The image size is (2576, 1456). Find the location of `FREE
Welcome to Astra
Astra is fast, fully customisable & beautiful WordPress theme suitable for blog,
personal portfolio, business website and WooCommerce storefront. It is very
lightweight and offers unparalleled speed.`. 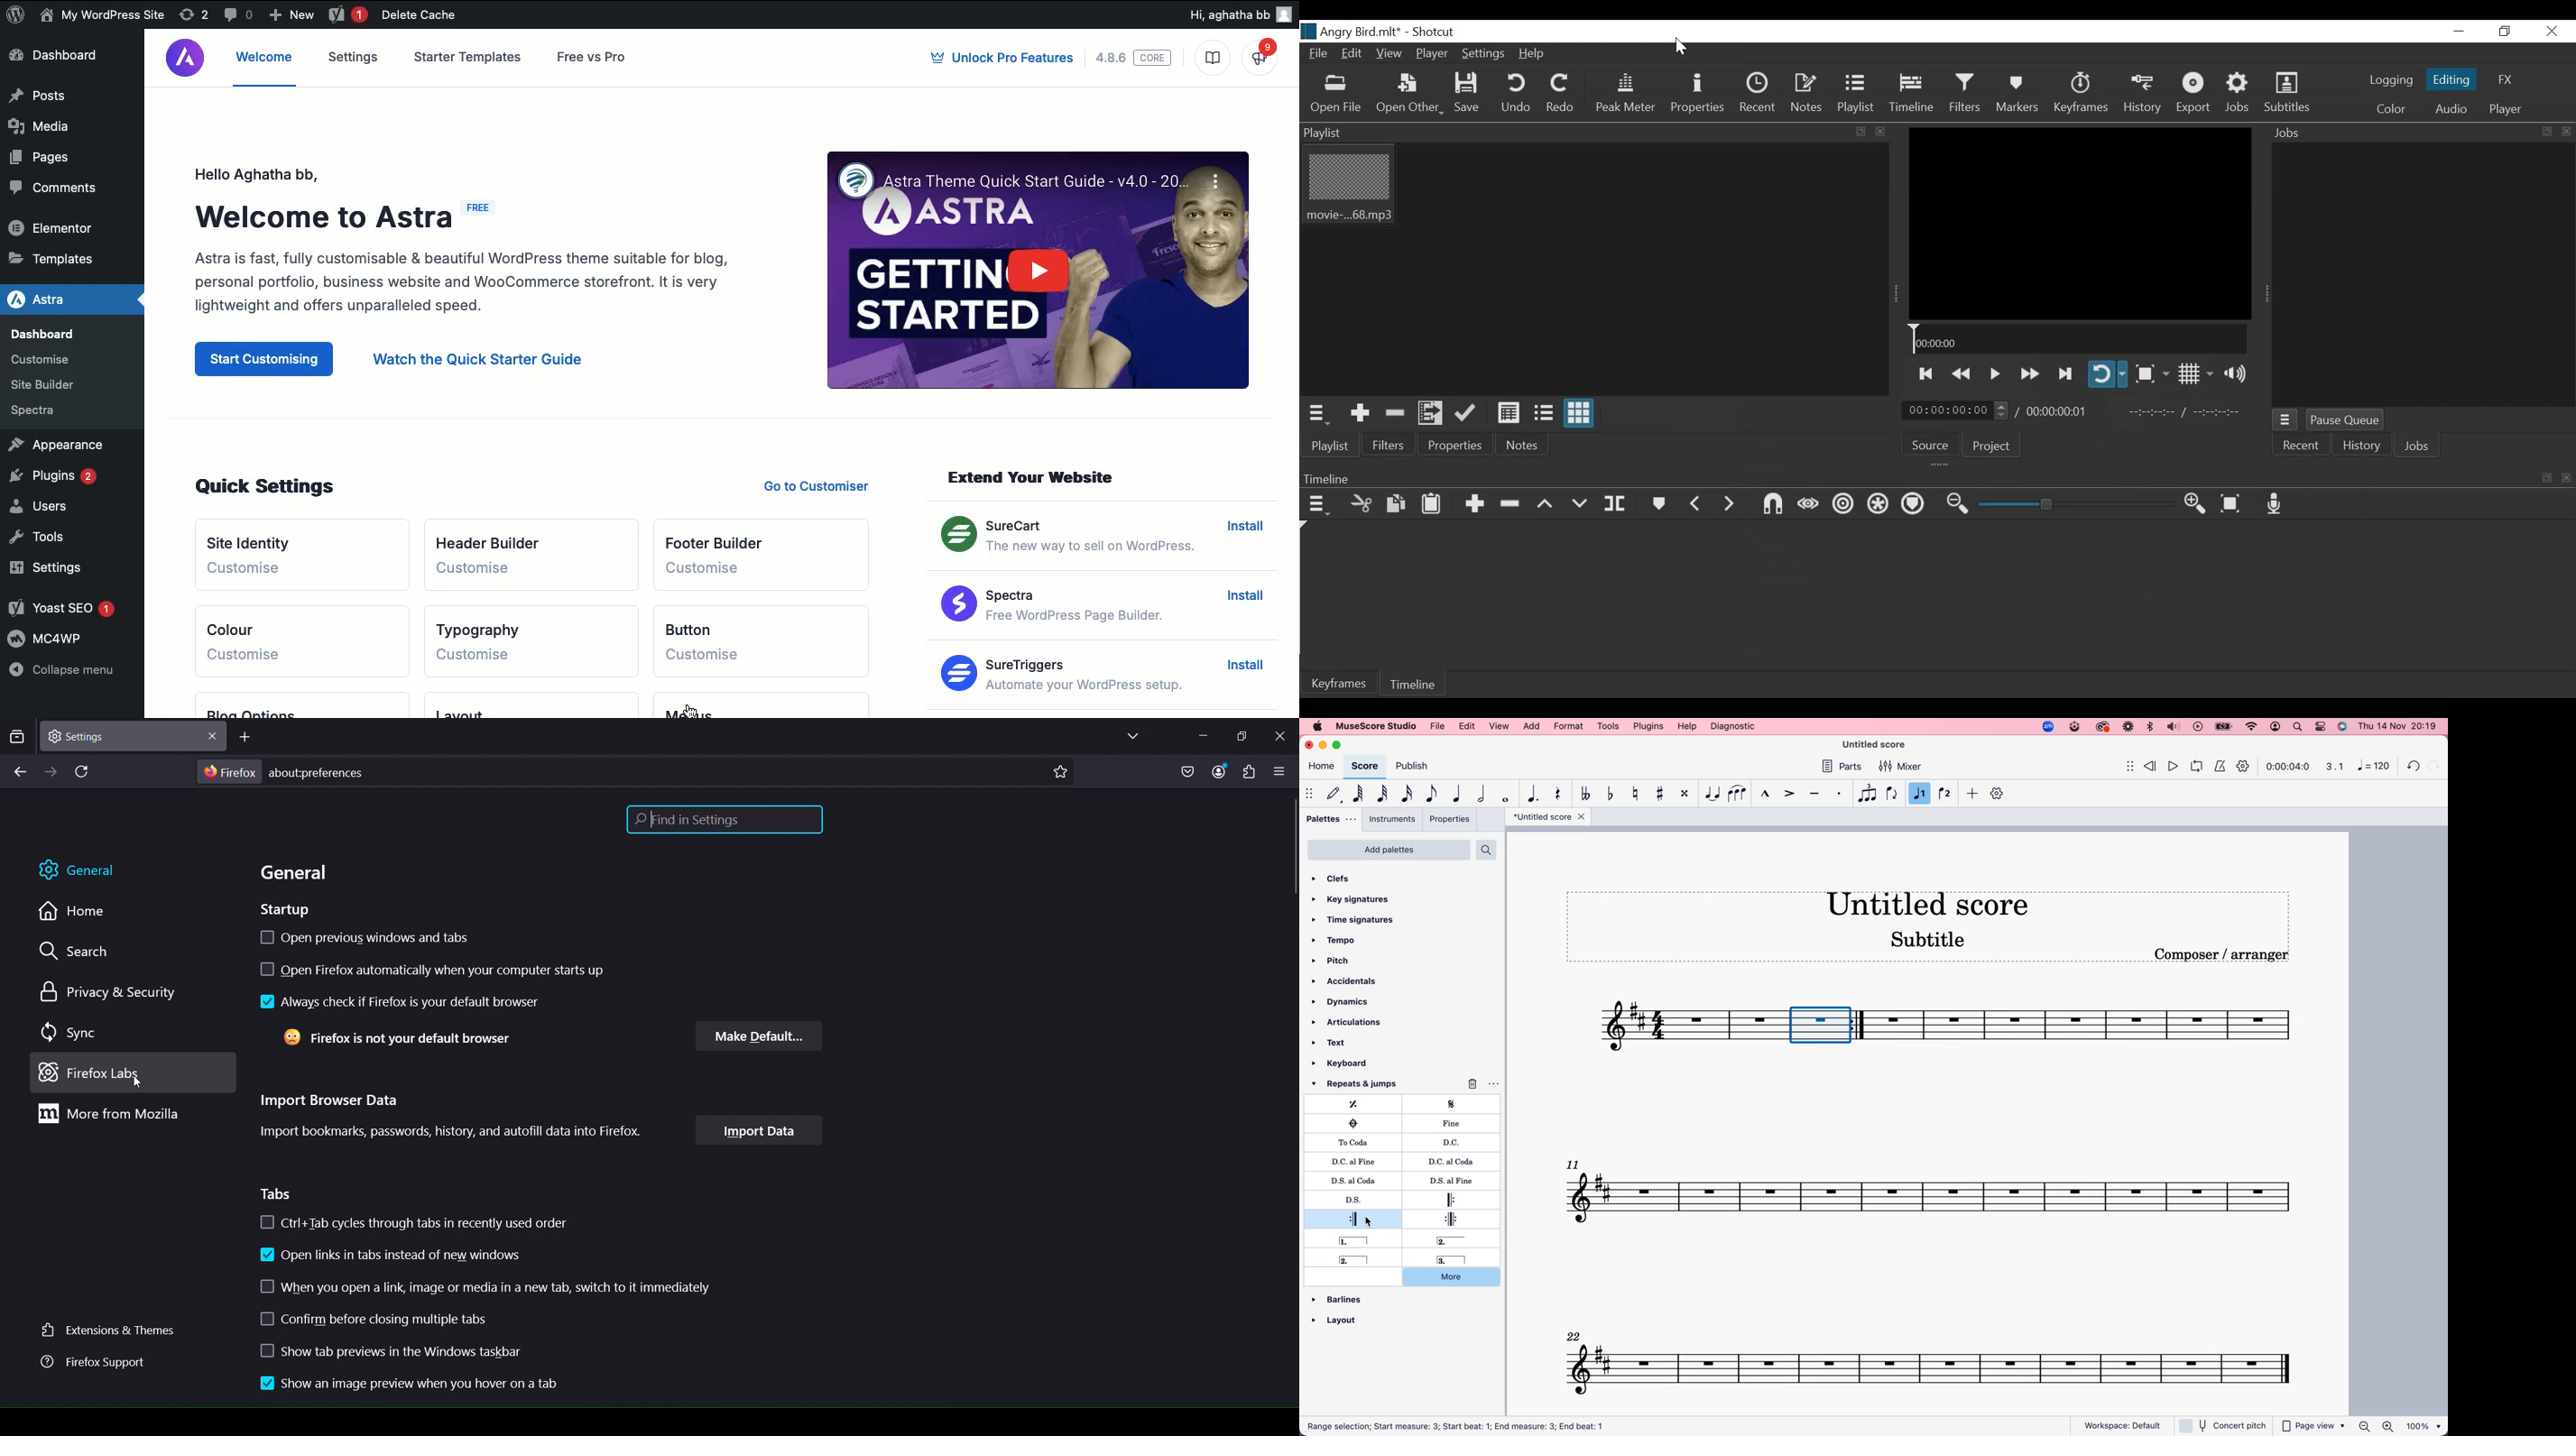

FREE
Welcome to Astra
Astra is fast, fully customisable & beautiful WordPress theme suitable for blog,
personal portfolio, business website and WooCommerce storefront. It is very
lightweight and offers unparalleled speed. is located at coordinates (460, 260).